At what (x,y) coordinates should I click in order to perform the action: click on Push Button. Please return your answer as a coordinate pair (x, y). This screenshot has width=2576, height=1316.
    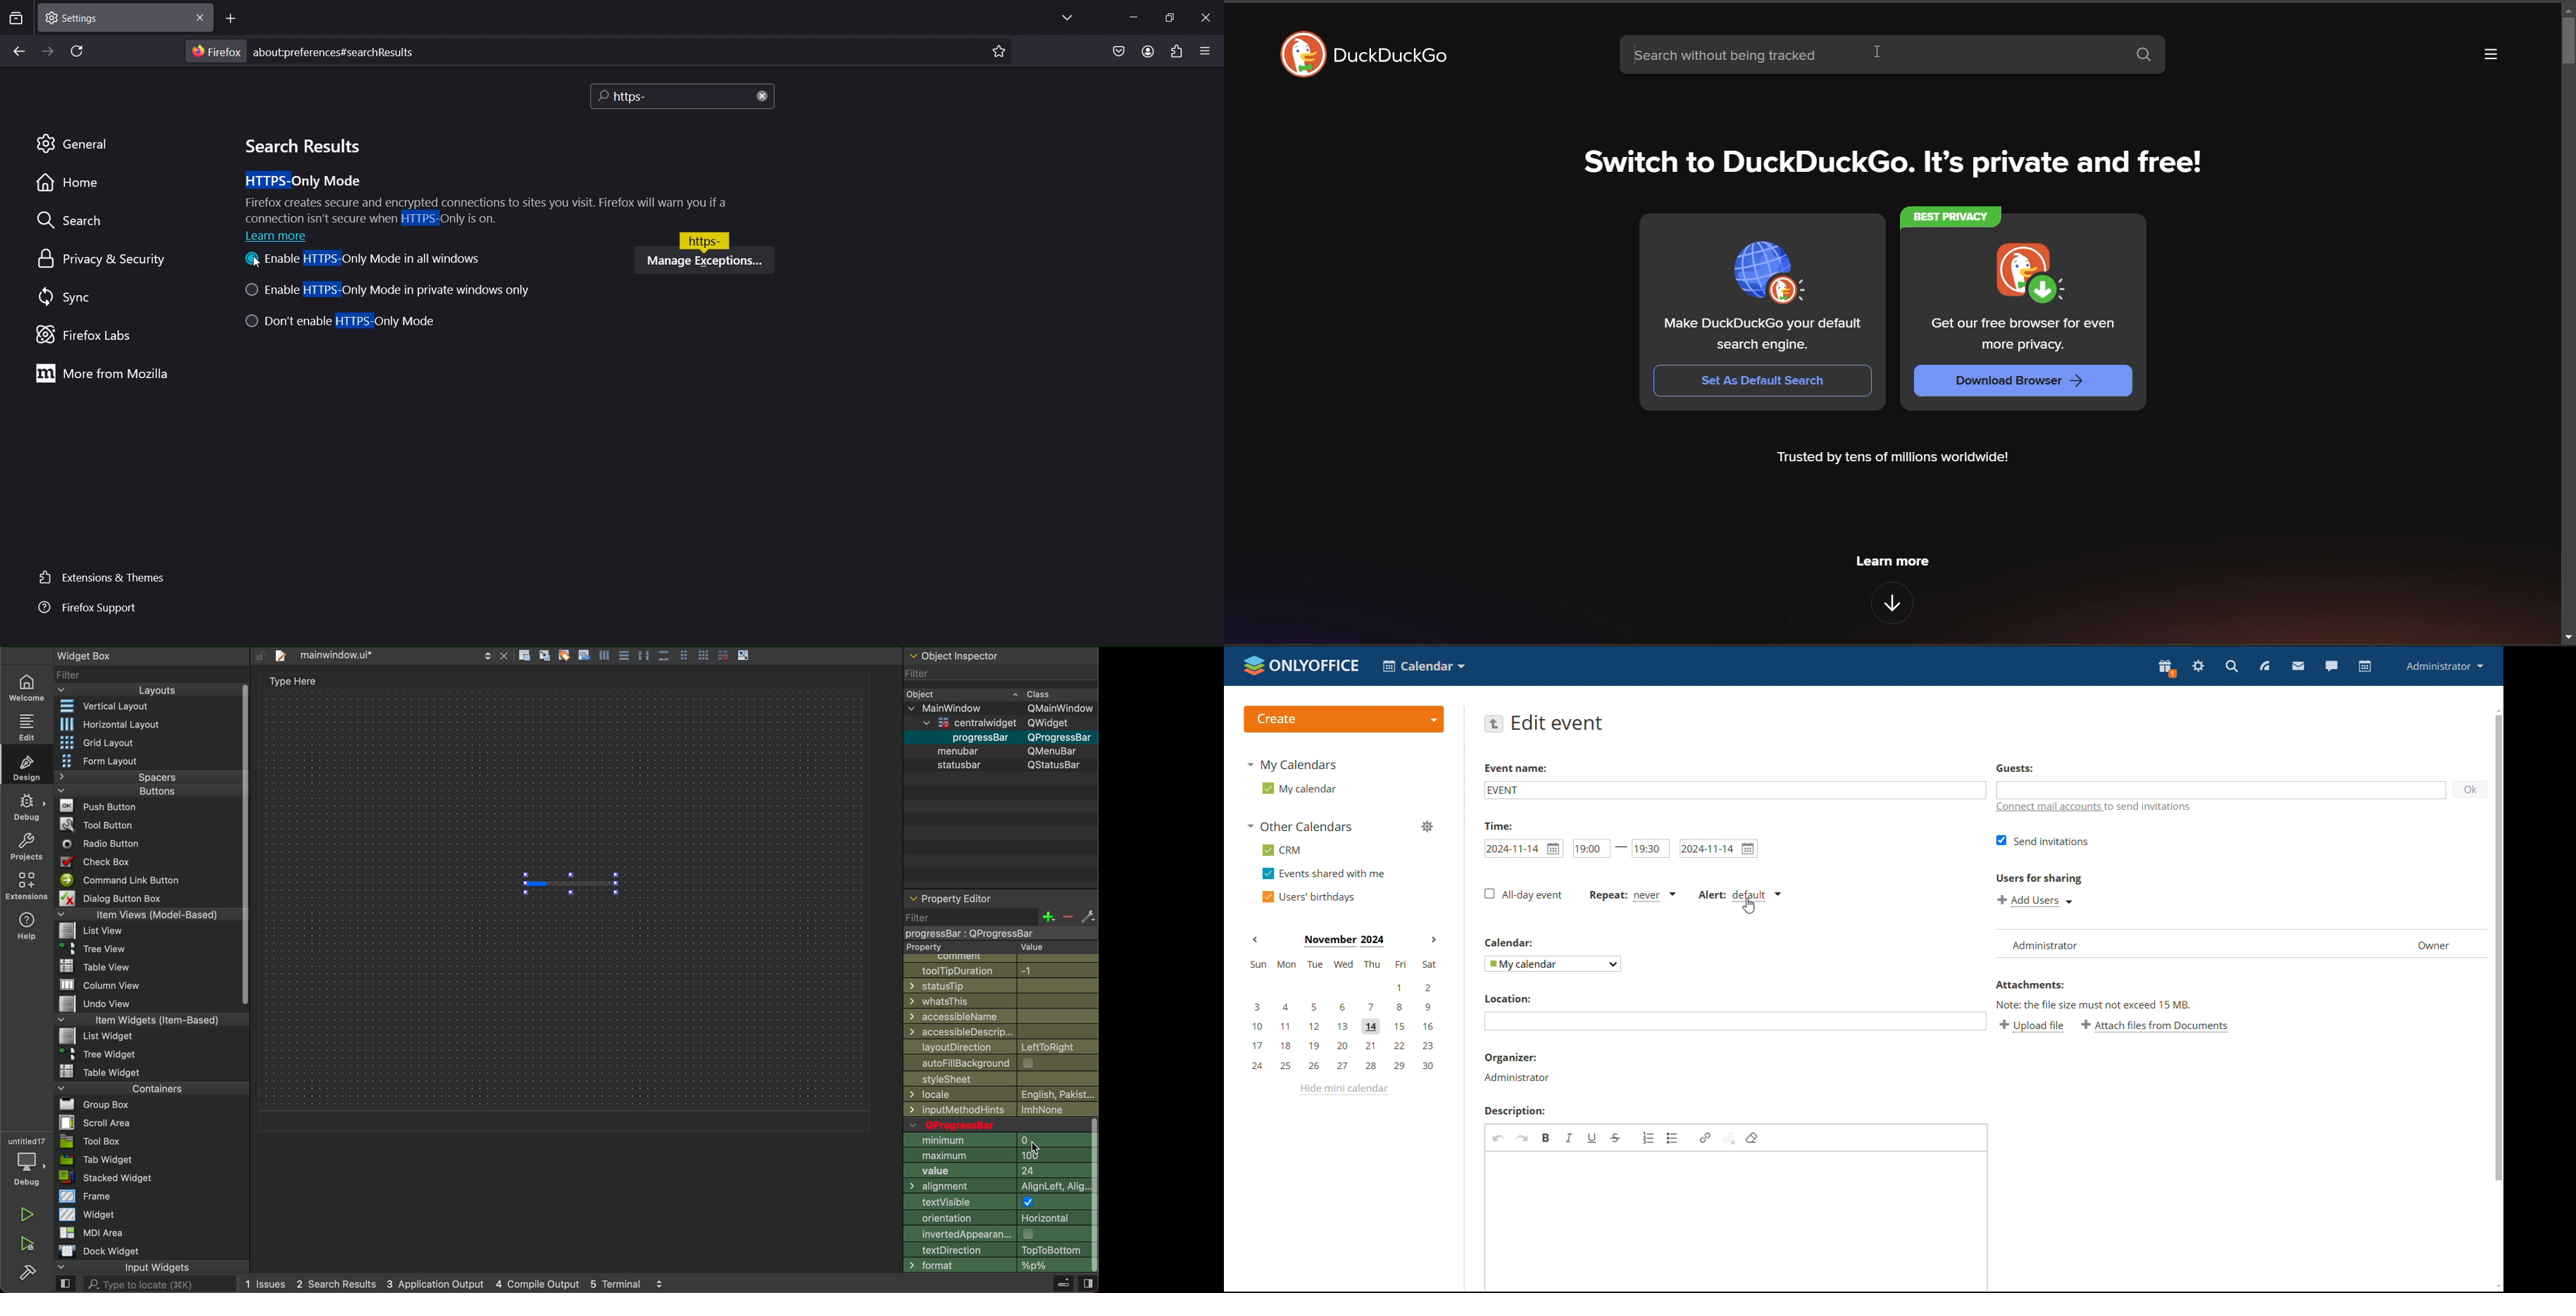
    Looking at the image, I should click on (101, 805).